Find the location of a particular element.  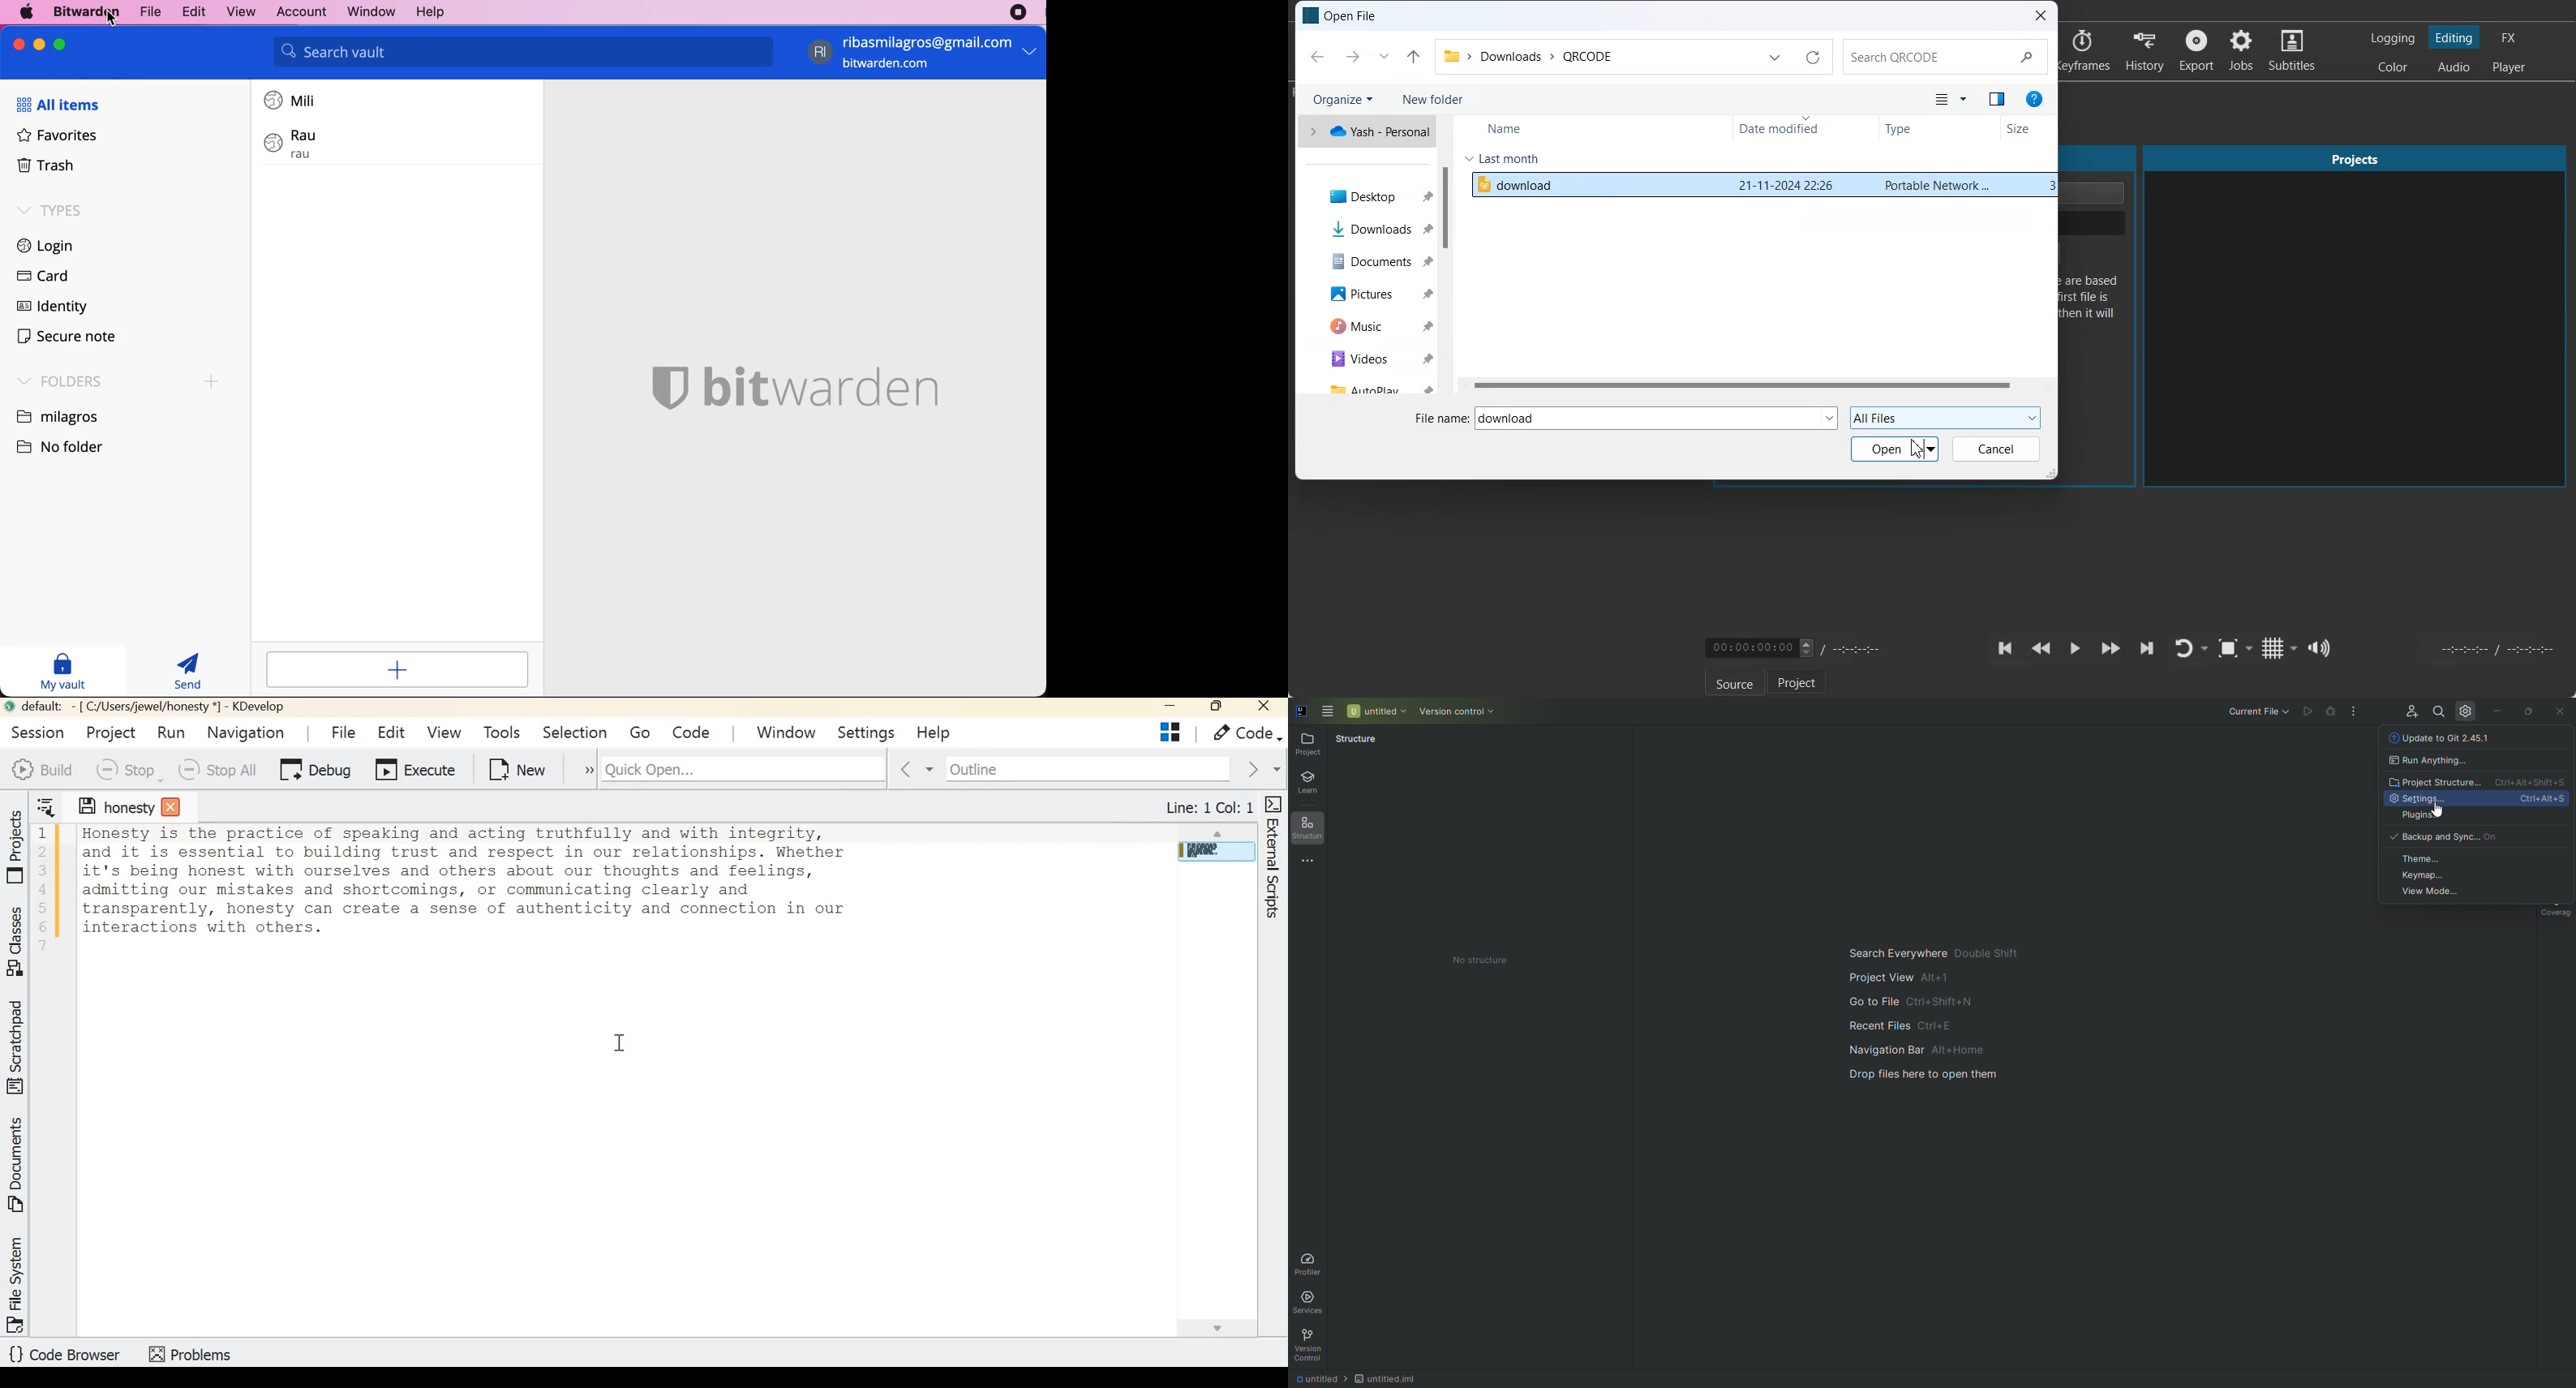

bitwarden is located at coordinates (84, 13).